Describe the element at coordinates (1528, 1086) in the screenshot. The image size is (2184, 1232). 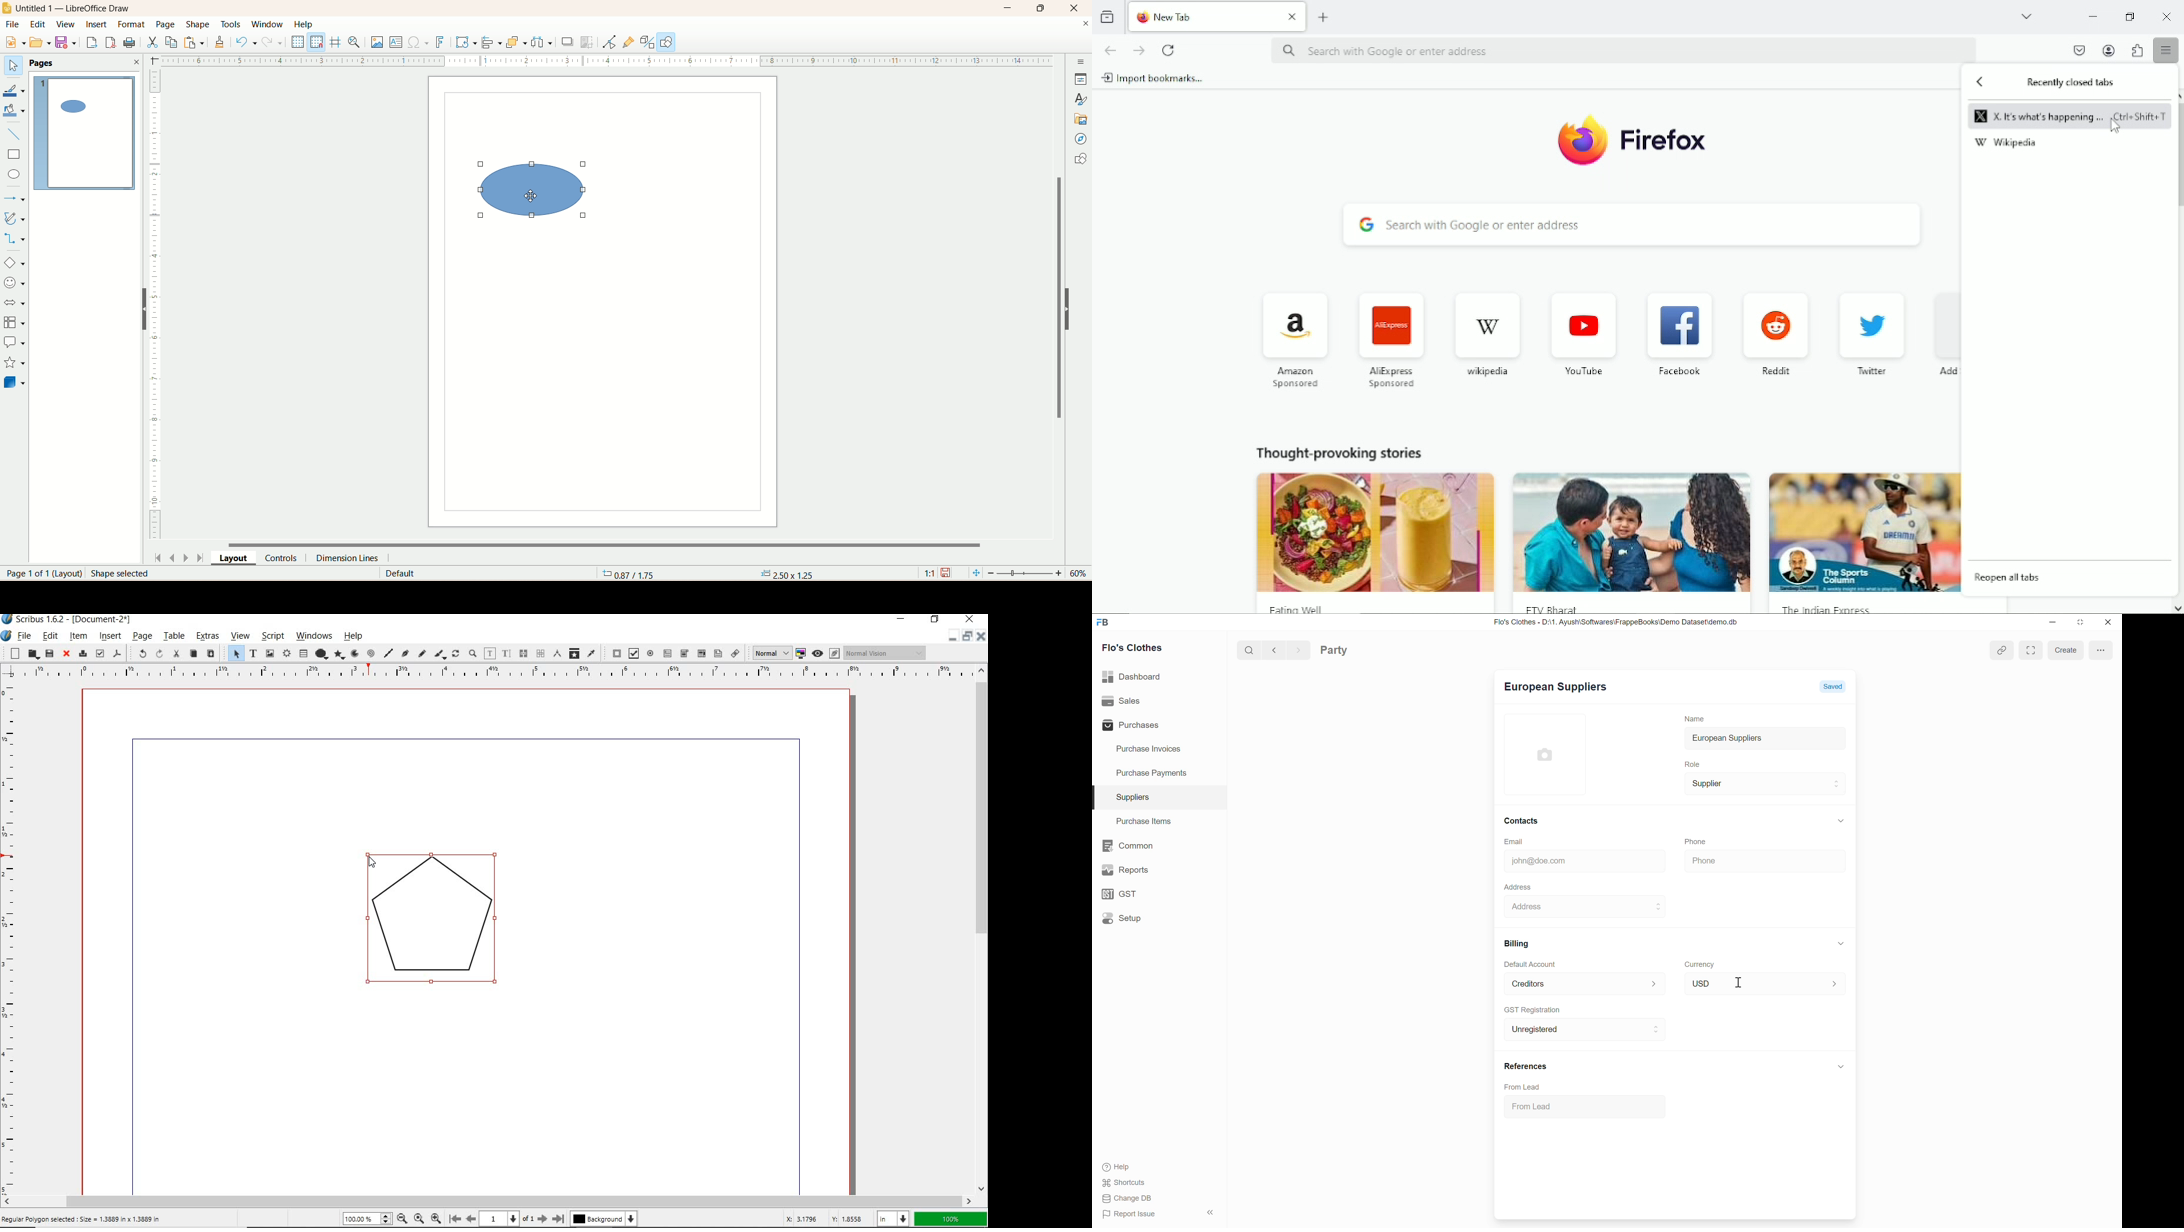
I see `From Lead` at that location.